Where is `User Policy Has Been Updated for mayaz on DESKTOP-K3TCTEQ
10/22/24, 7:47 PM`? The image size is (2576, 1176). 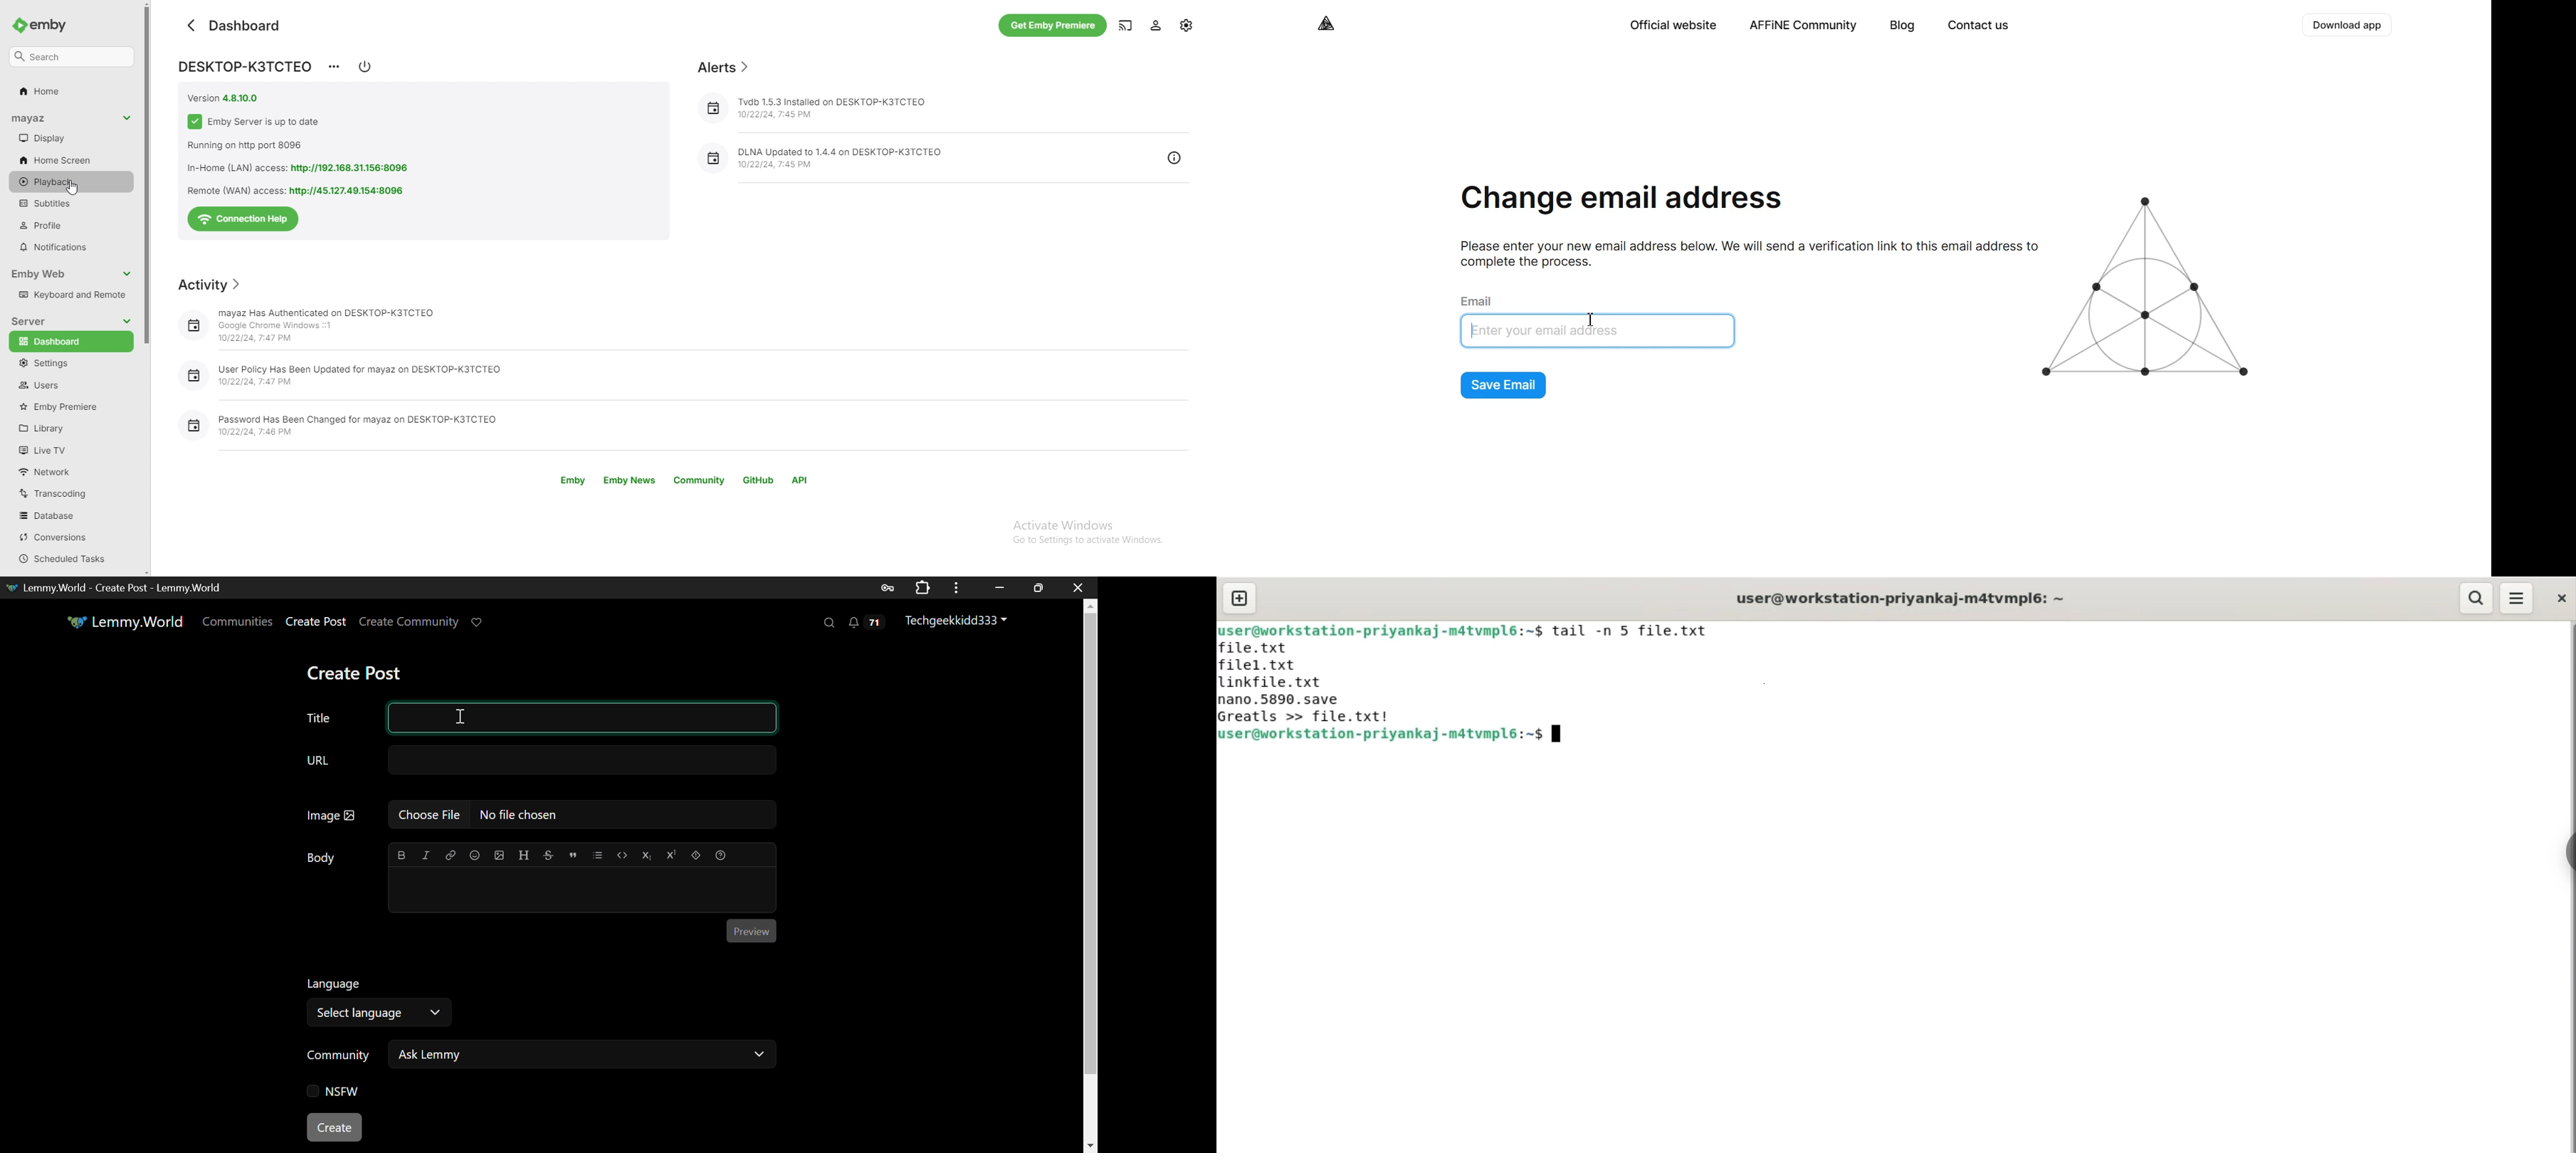
User Policy Has Been Updated for mayaz on DESKTOP-K3TCTEQ
10/22/24, 7:47 PM is located at coordinates (345, 378).